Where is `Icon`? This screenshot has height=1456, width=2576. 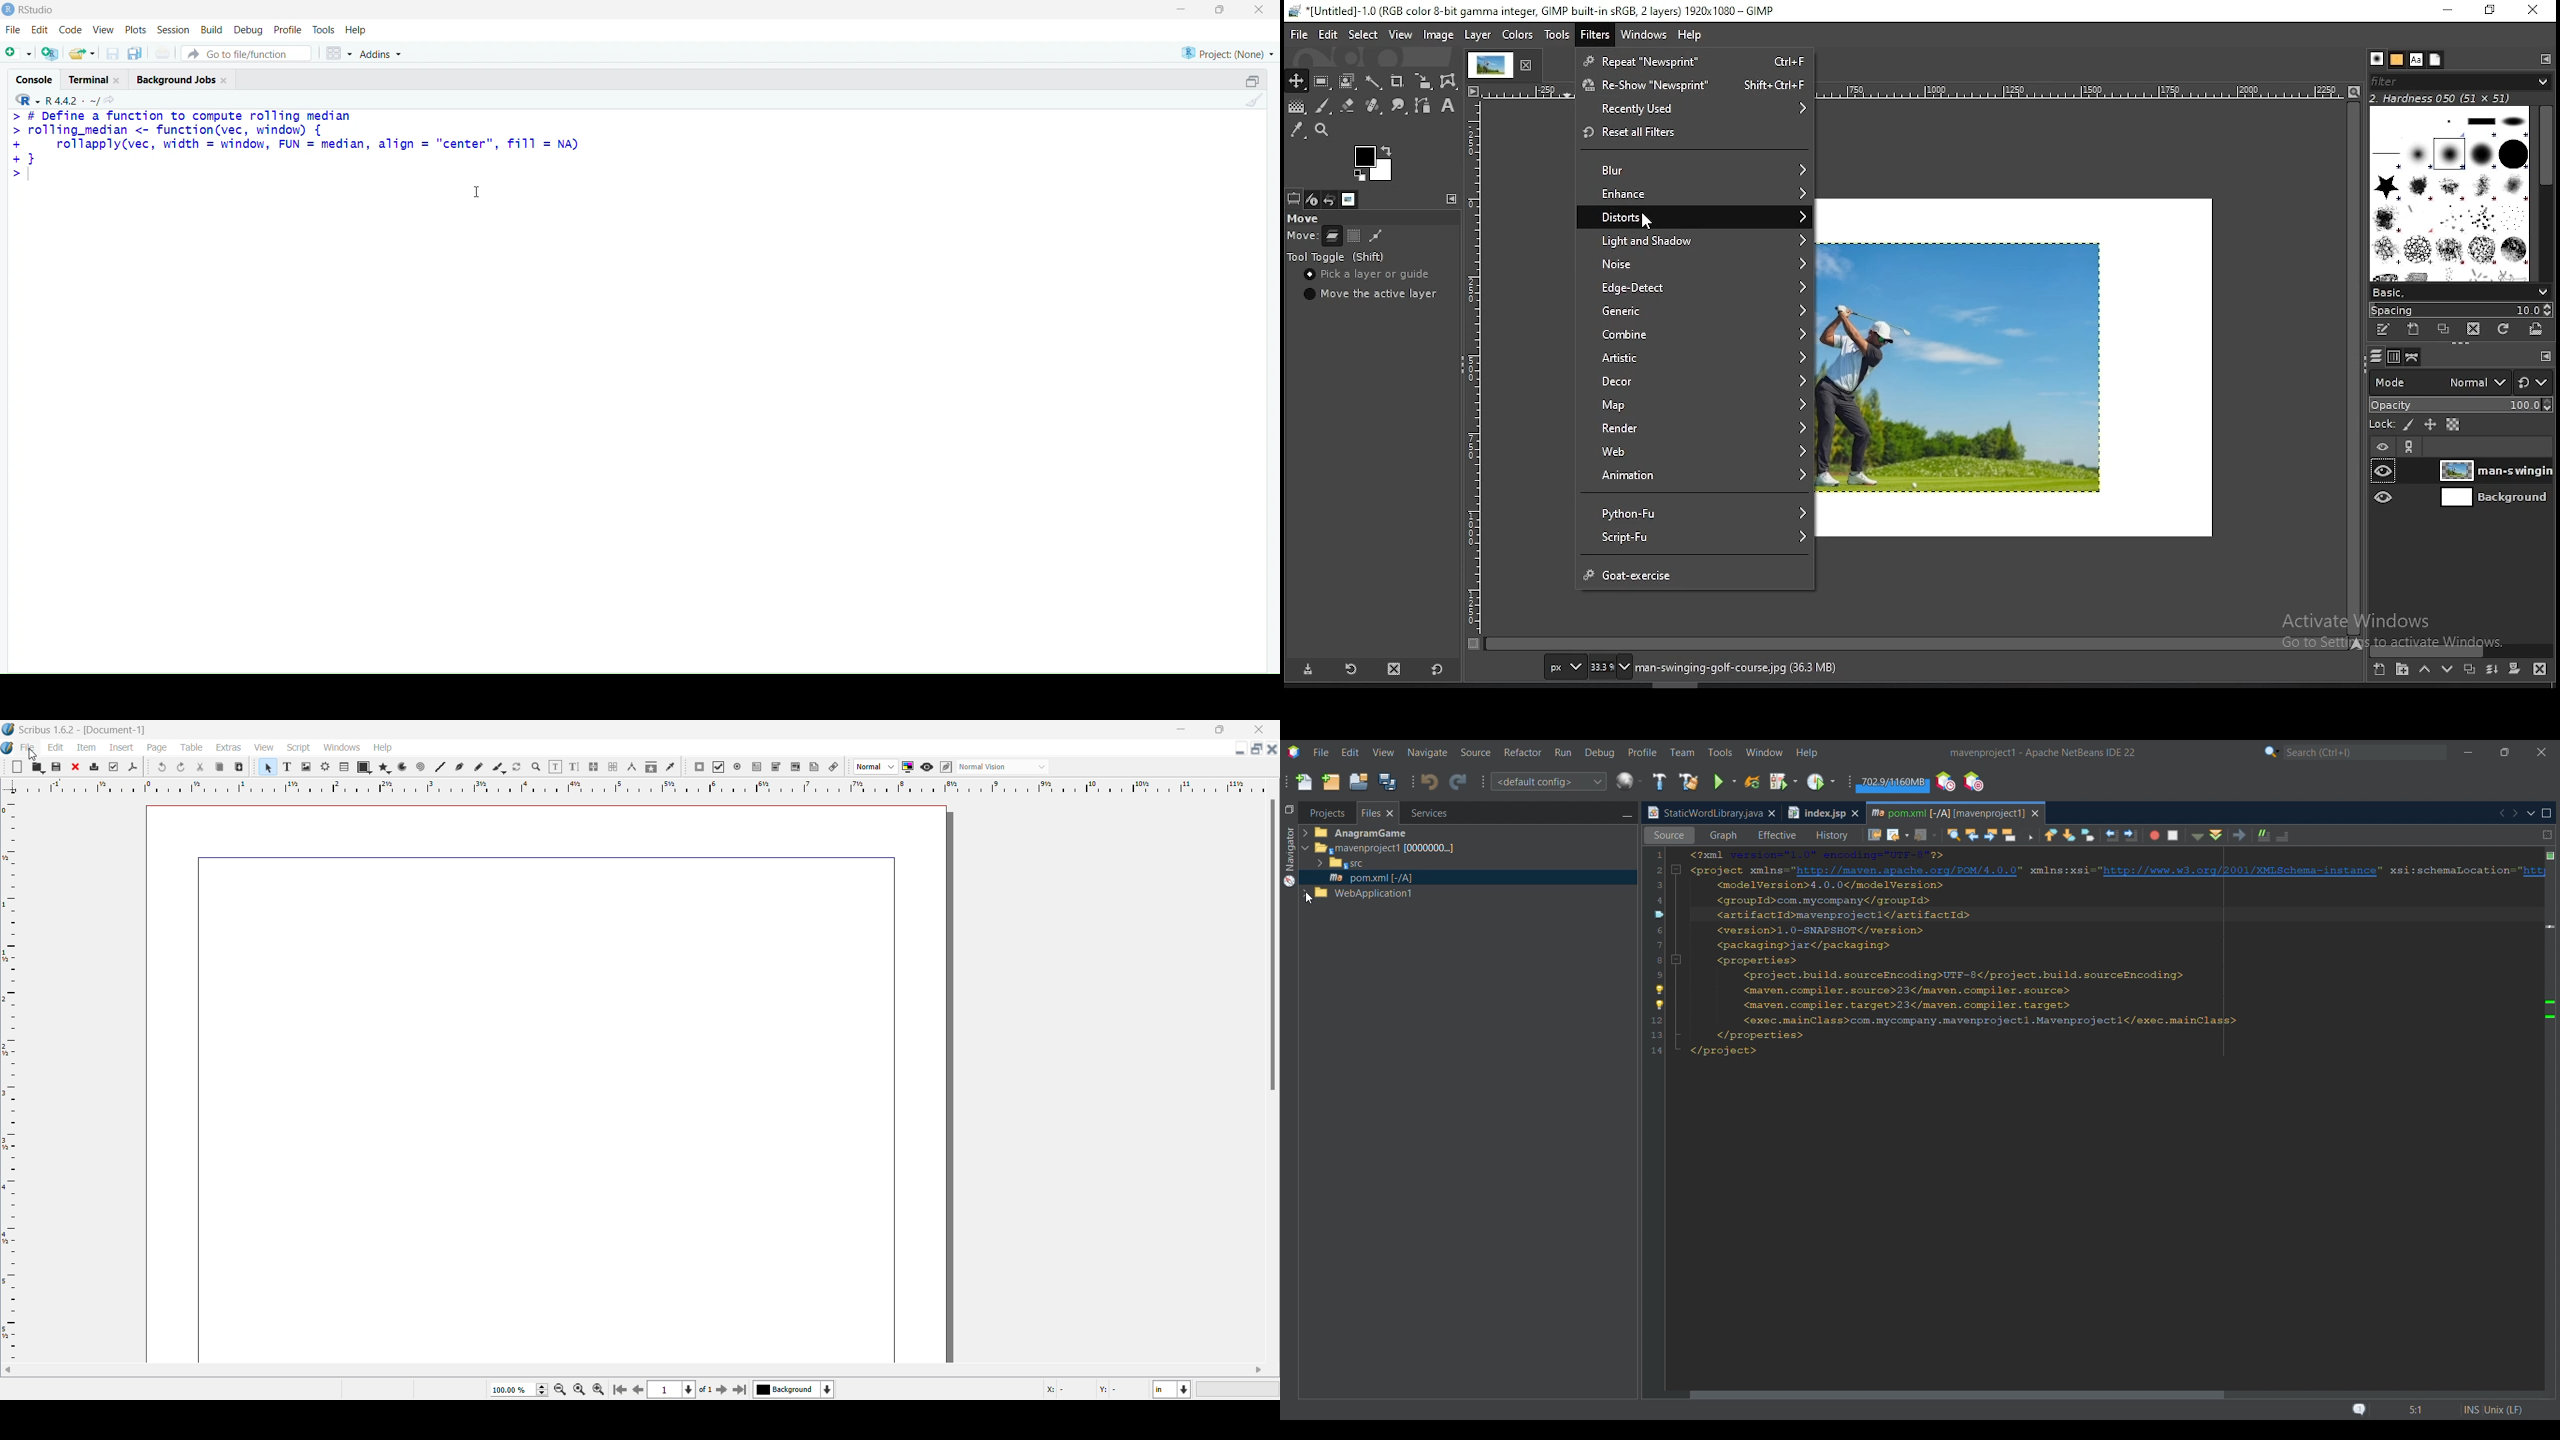
Icon is located at coordinates (757, 767).